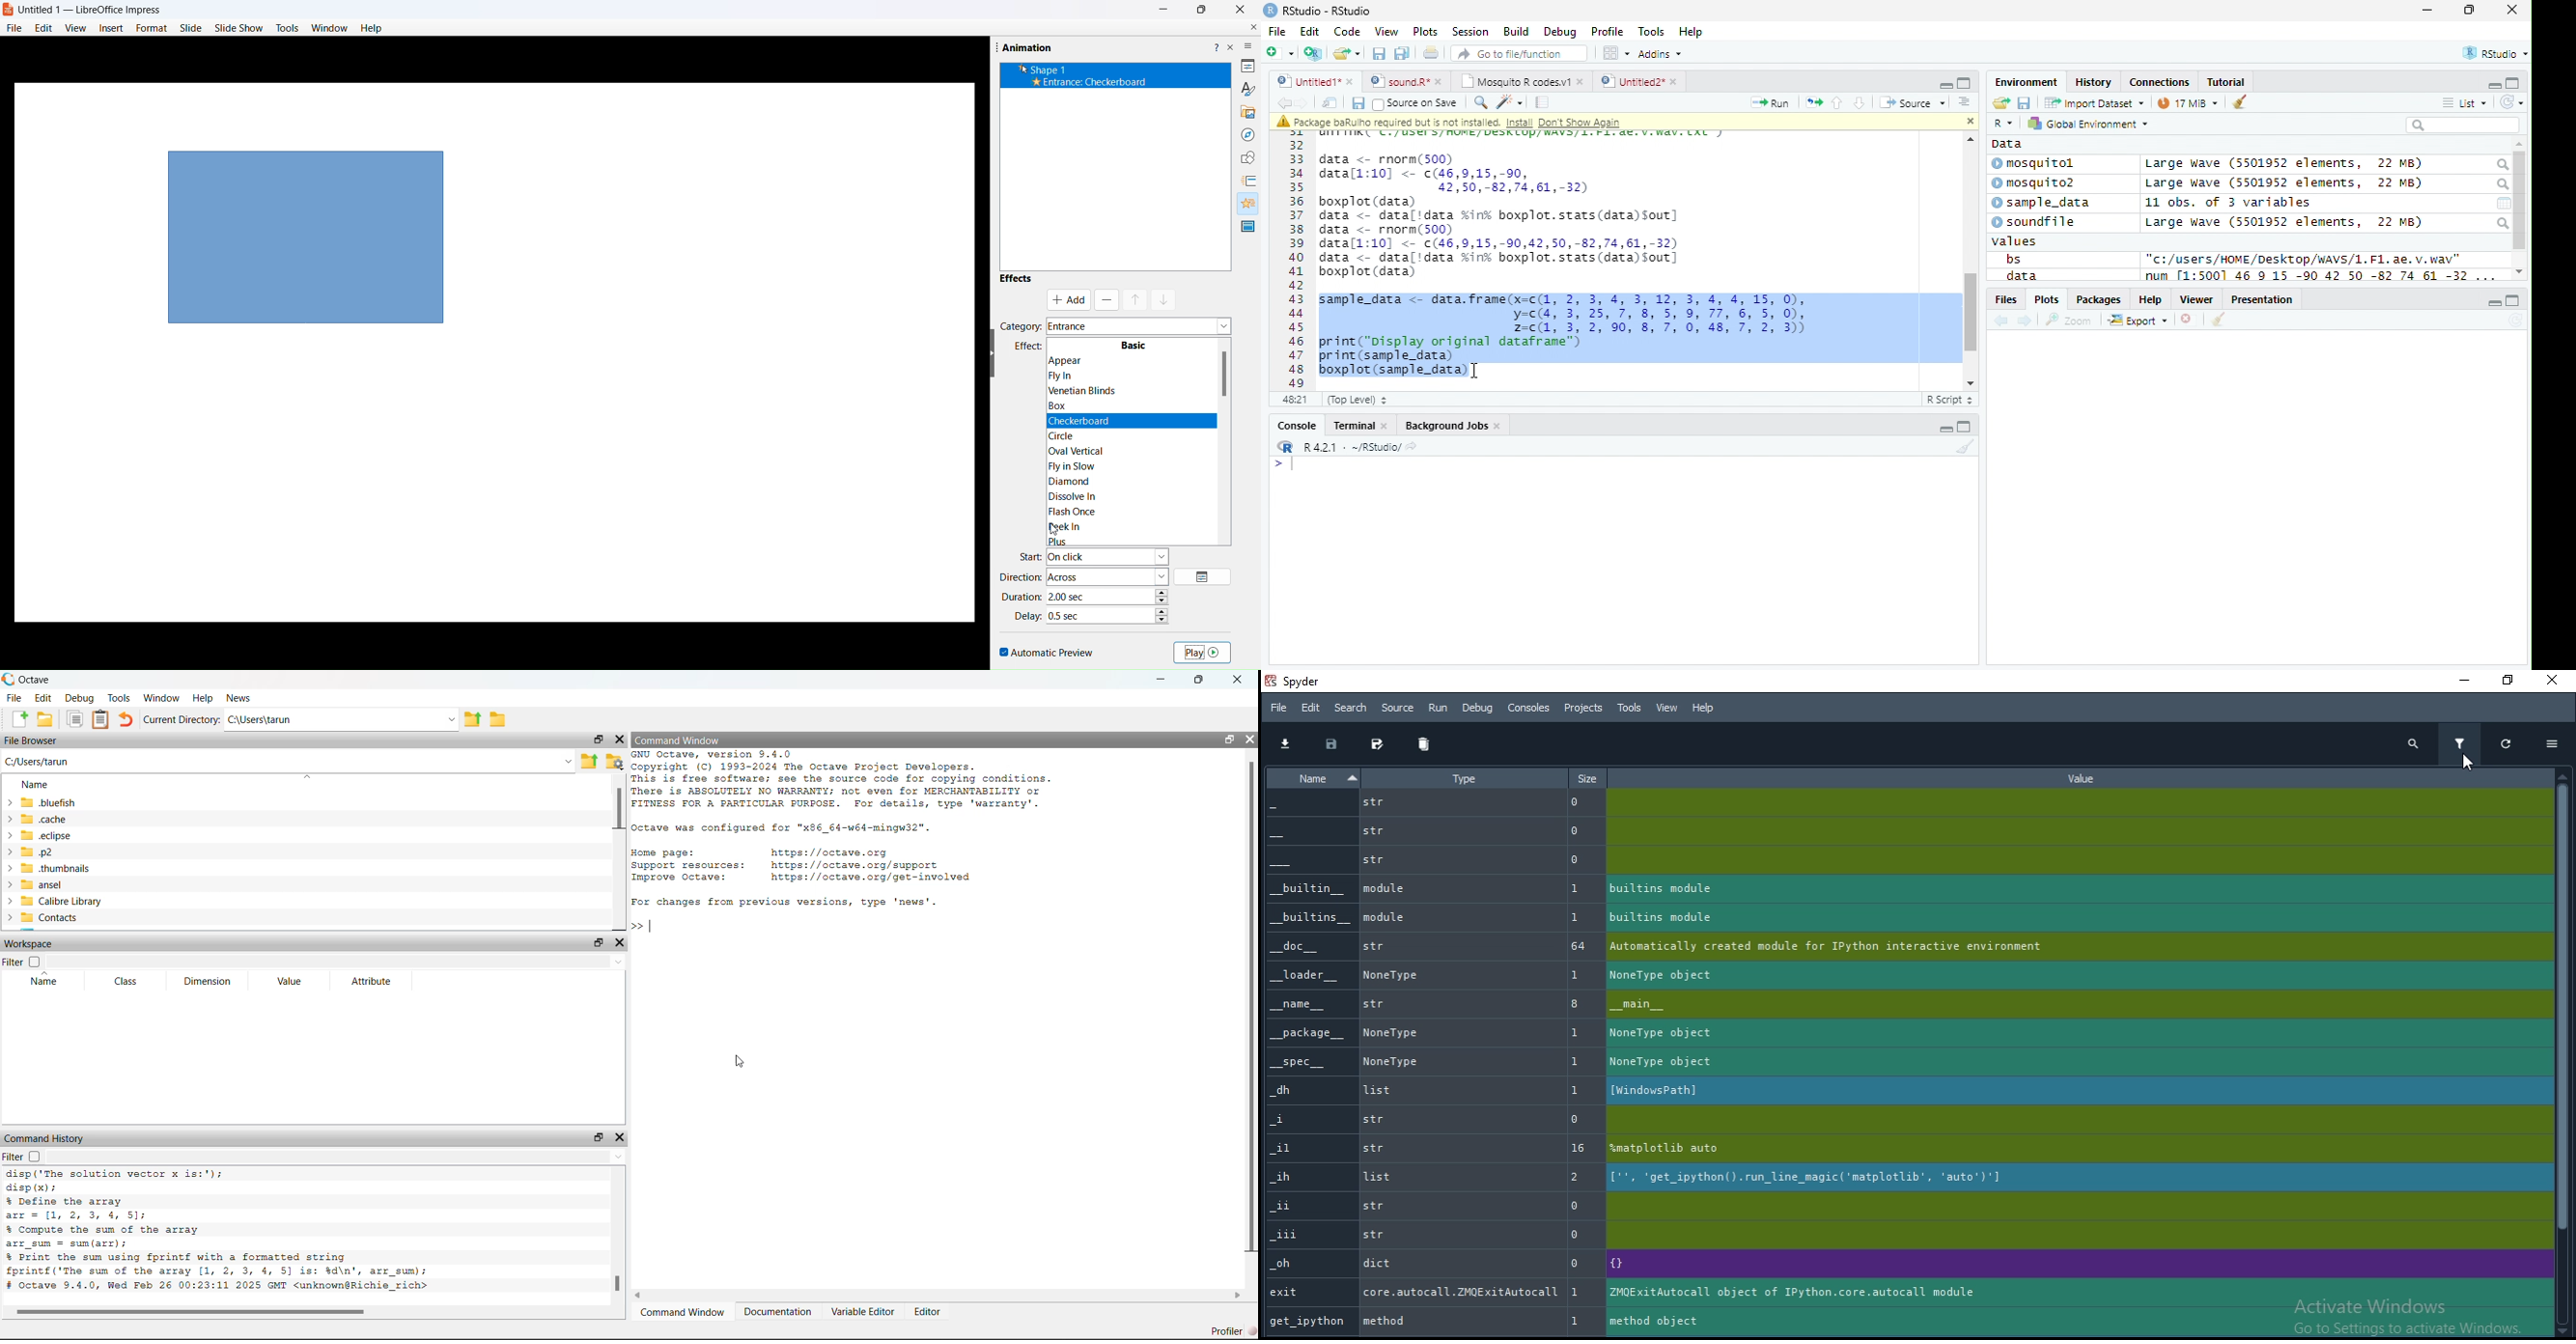 This screenshot has height=1344, width=2576. What do you see at coordinates (2035, 222) in the screenshot?
I see `soundfile` at bounding box center [2035, 222].